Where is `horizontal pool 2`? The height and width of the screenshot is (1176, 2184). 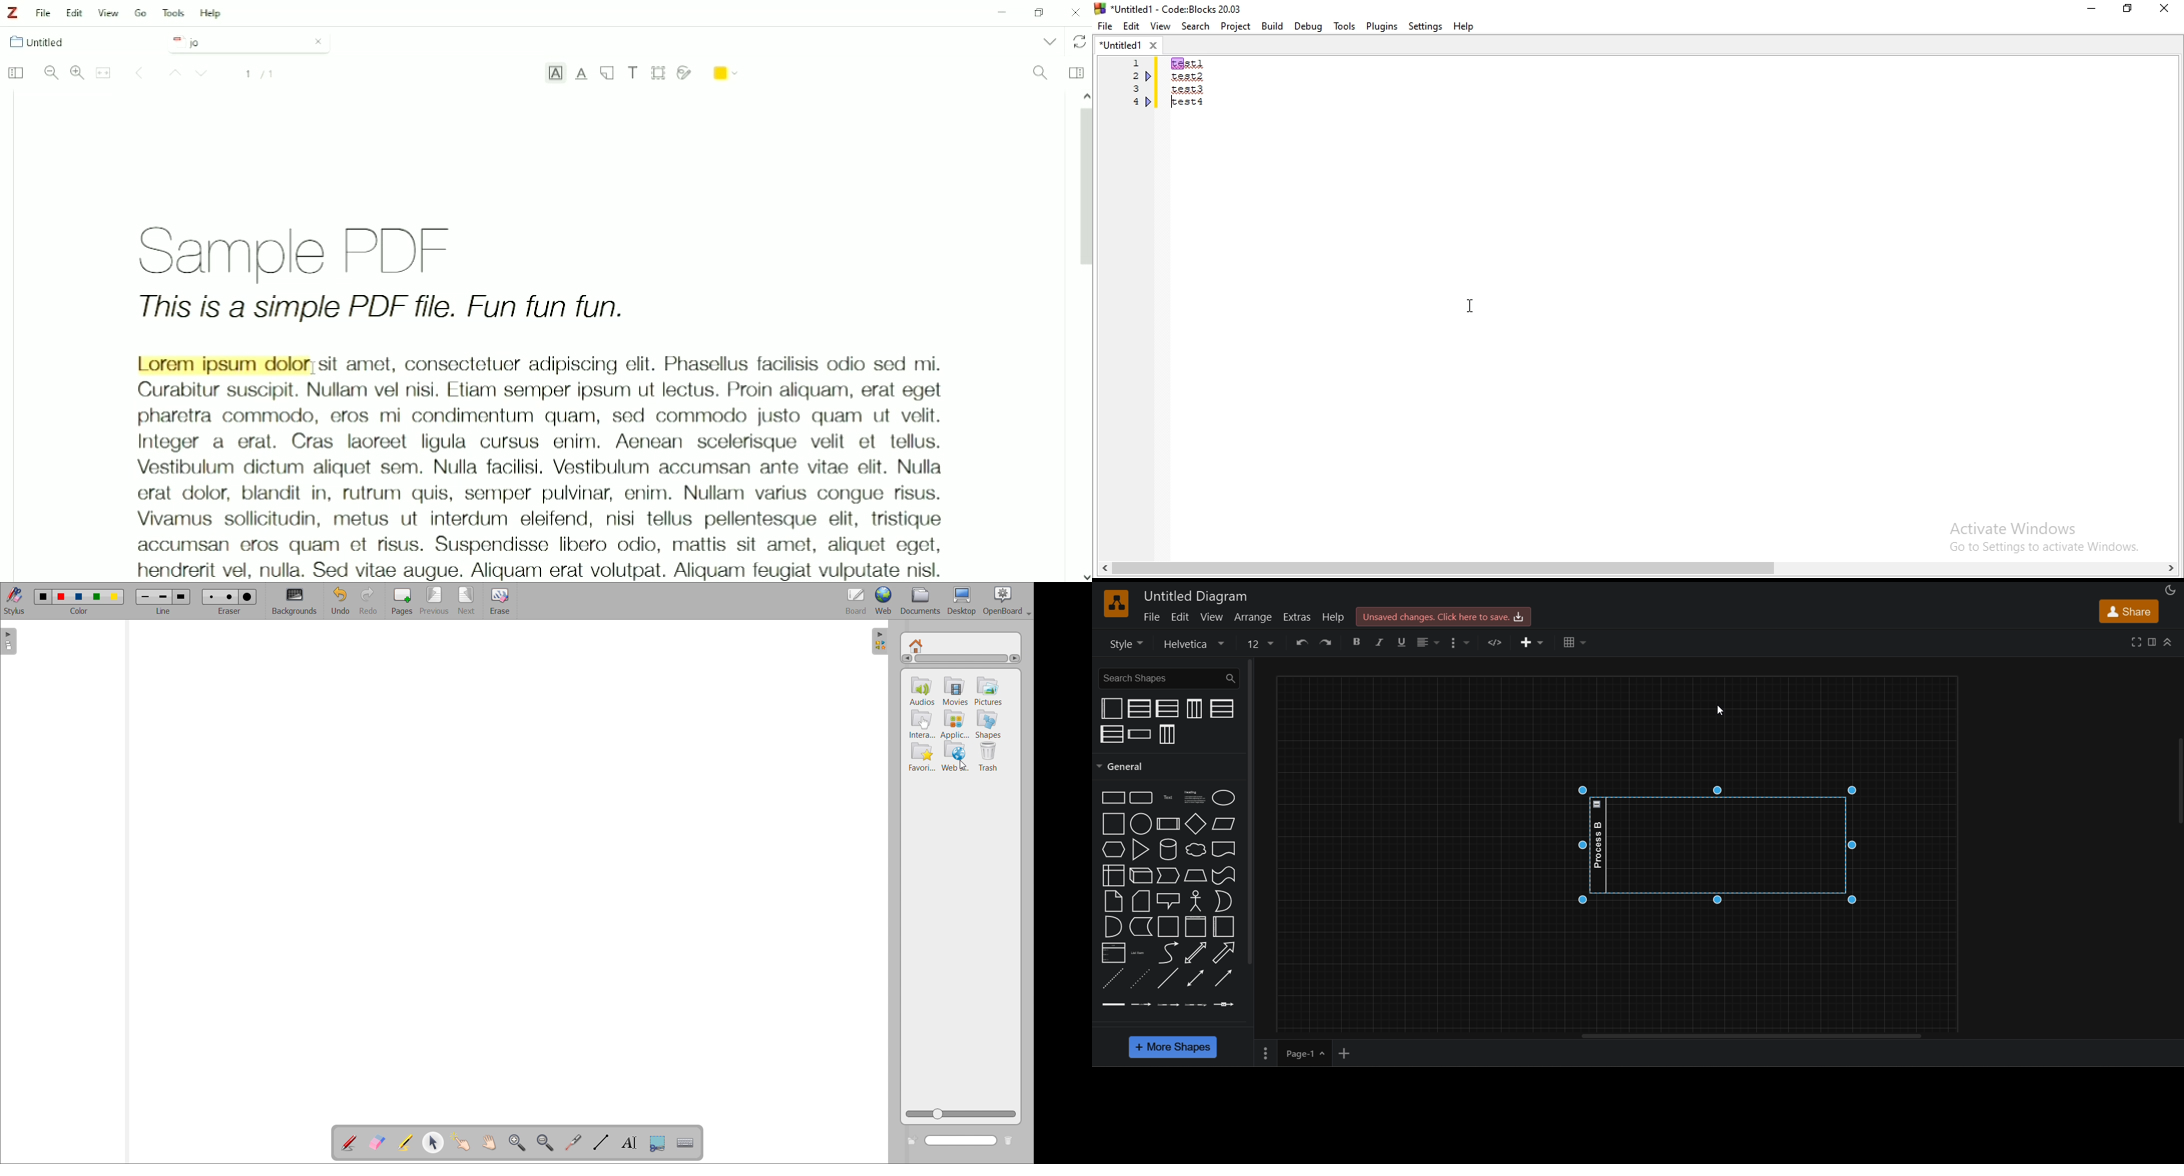
horizontal pool 2 is located at coordinates (1169, 709).